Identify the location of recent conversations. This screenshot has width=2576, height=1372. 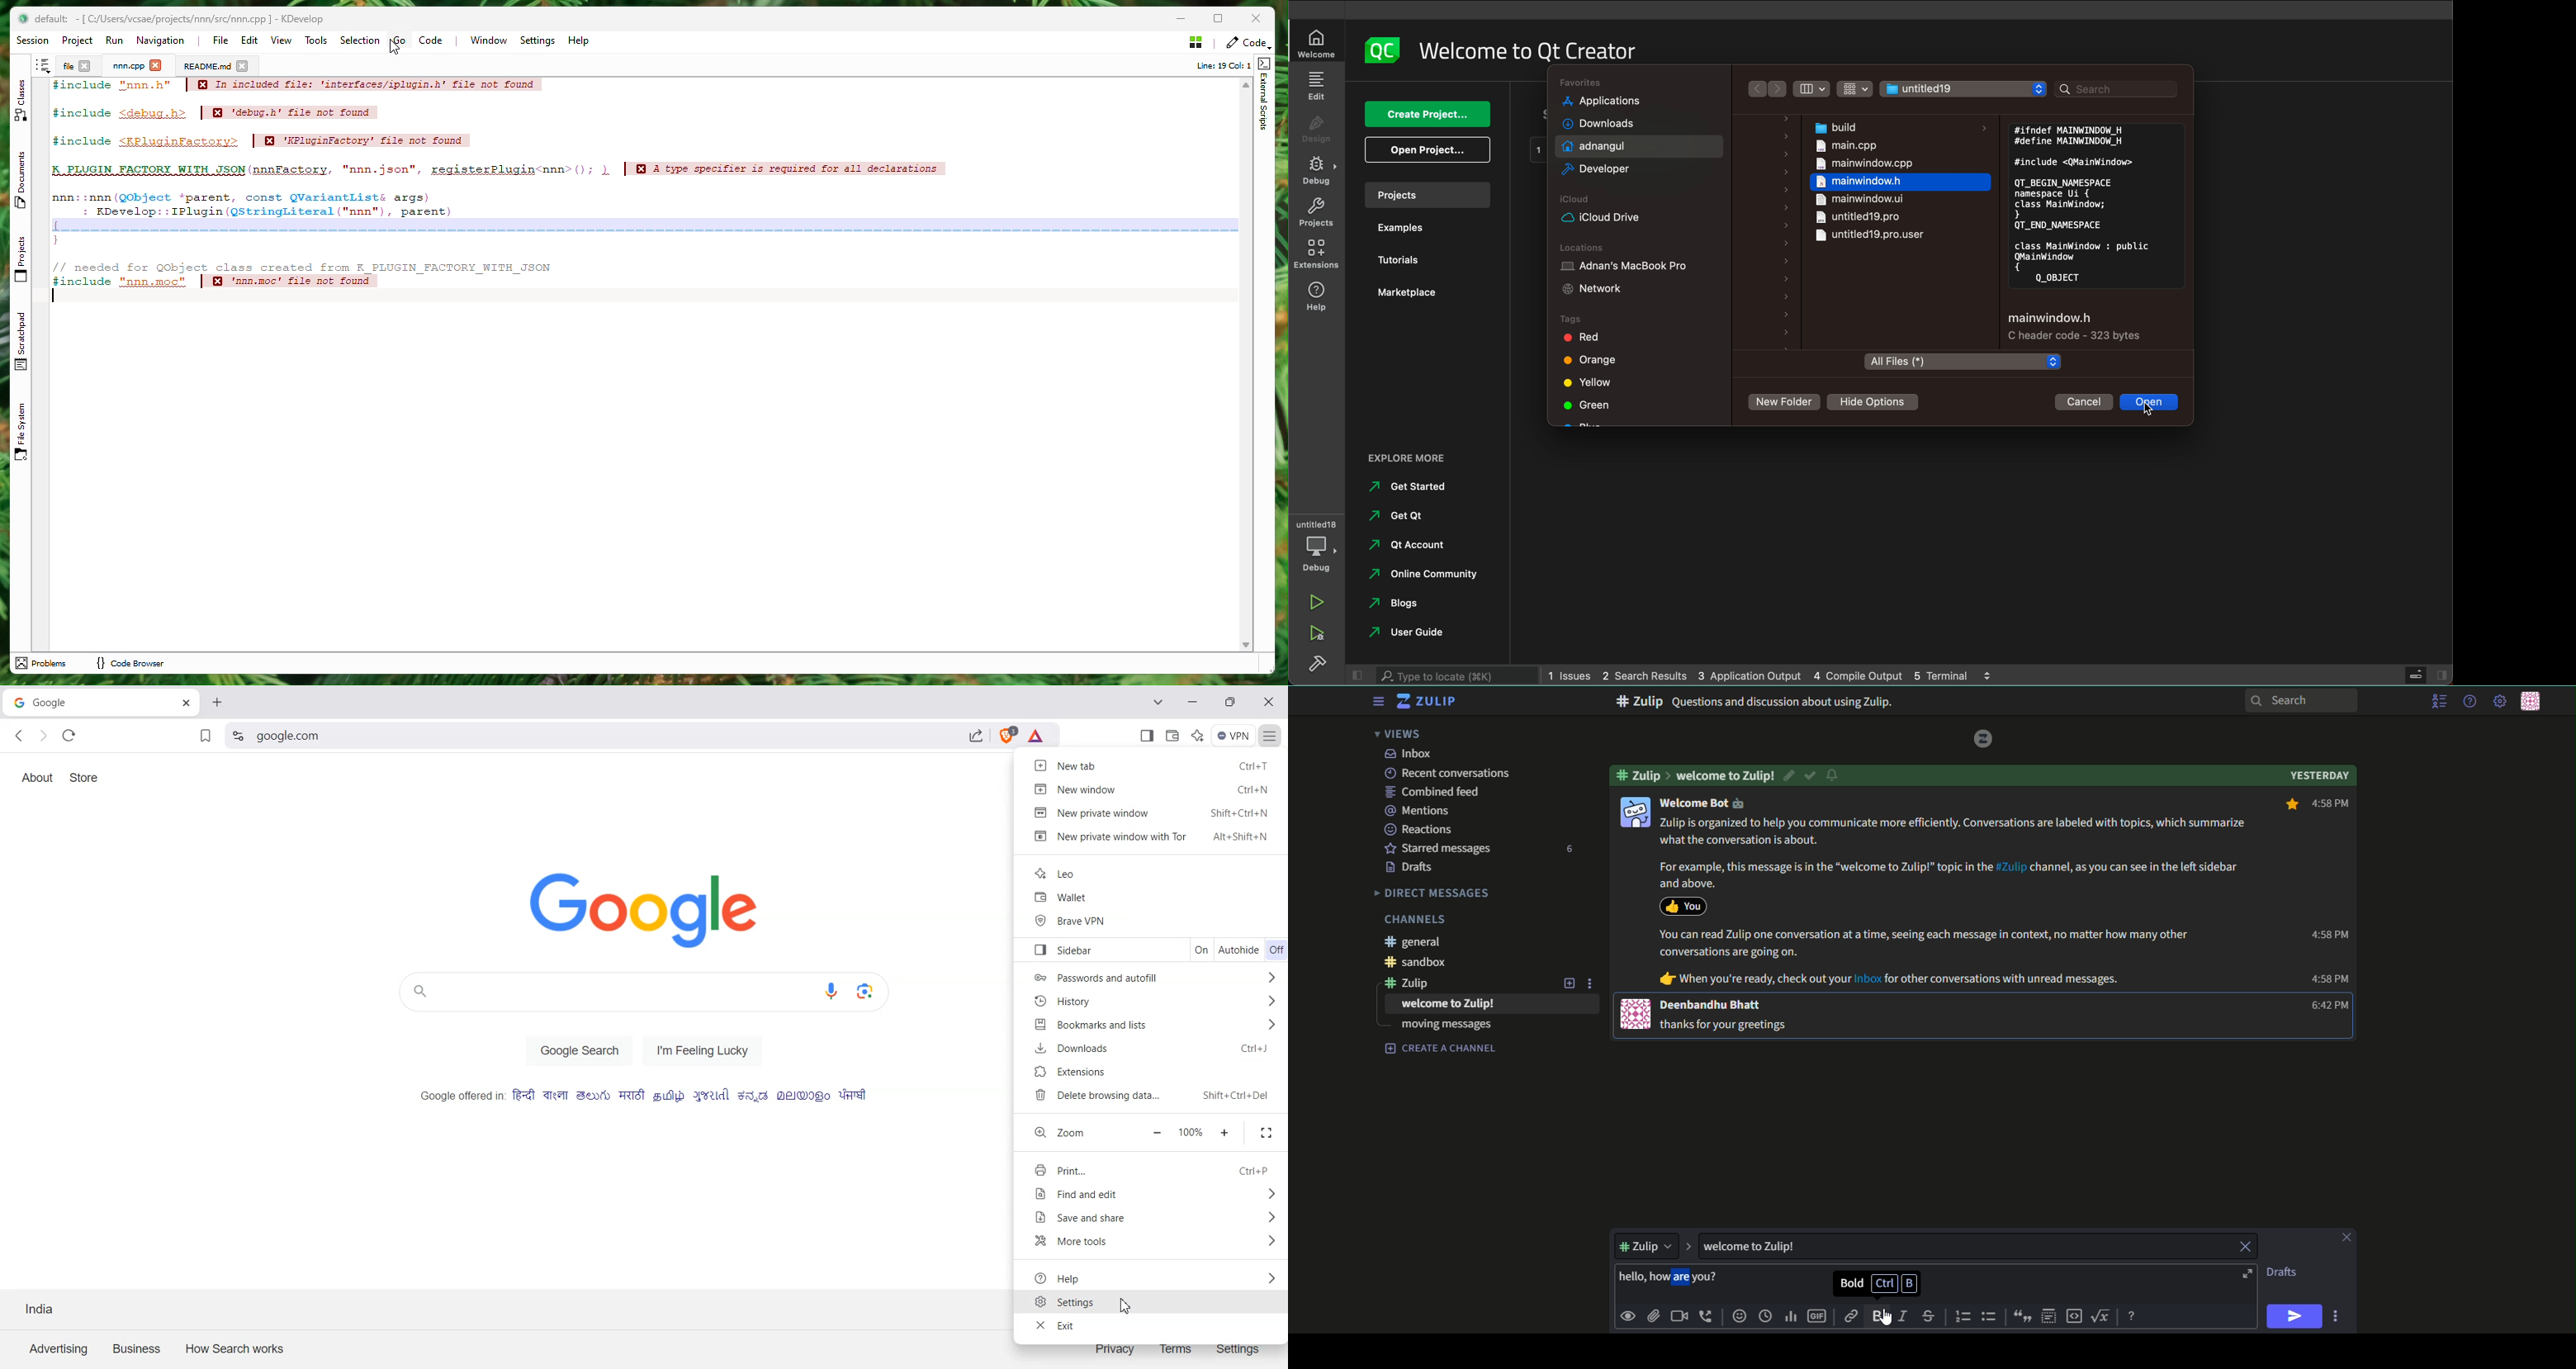
(1446, 773).